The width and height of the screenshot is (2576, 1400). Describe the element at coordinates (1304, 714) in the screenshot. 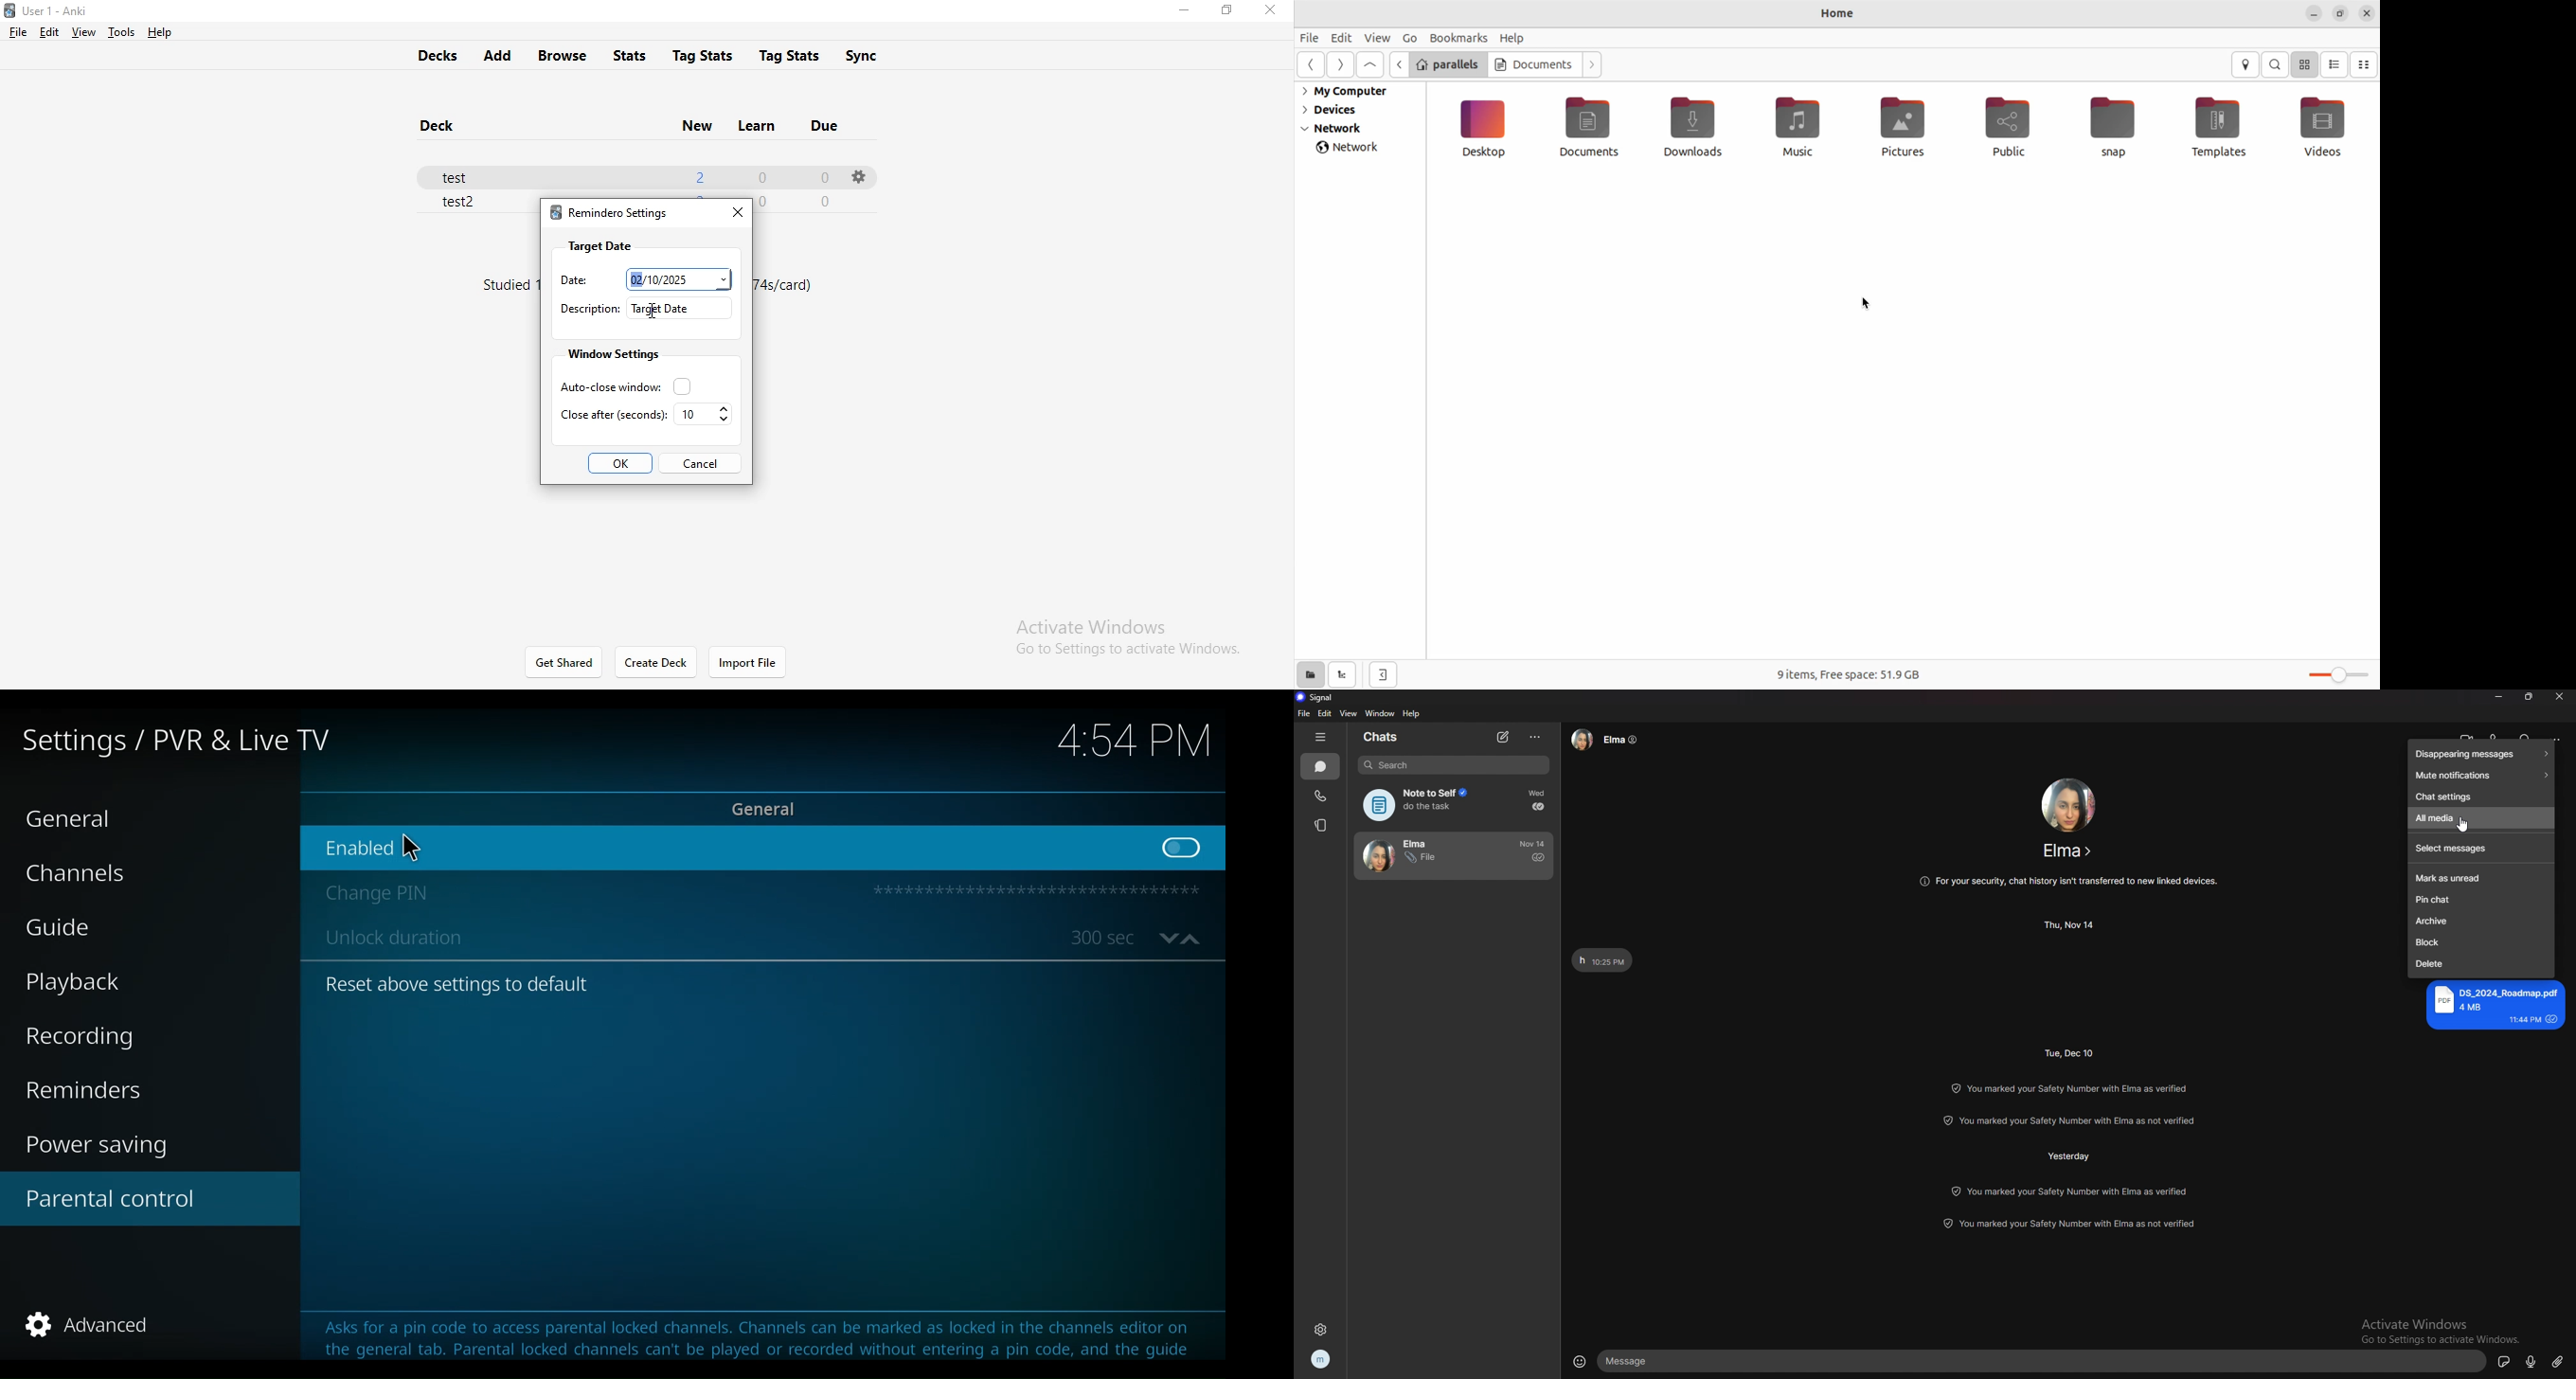

I see `file` at that location.